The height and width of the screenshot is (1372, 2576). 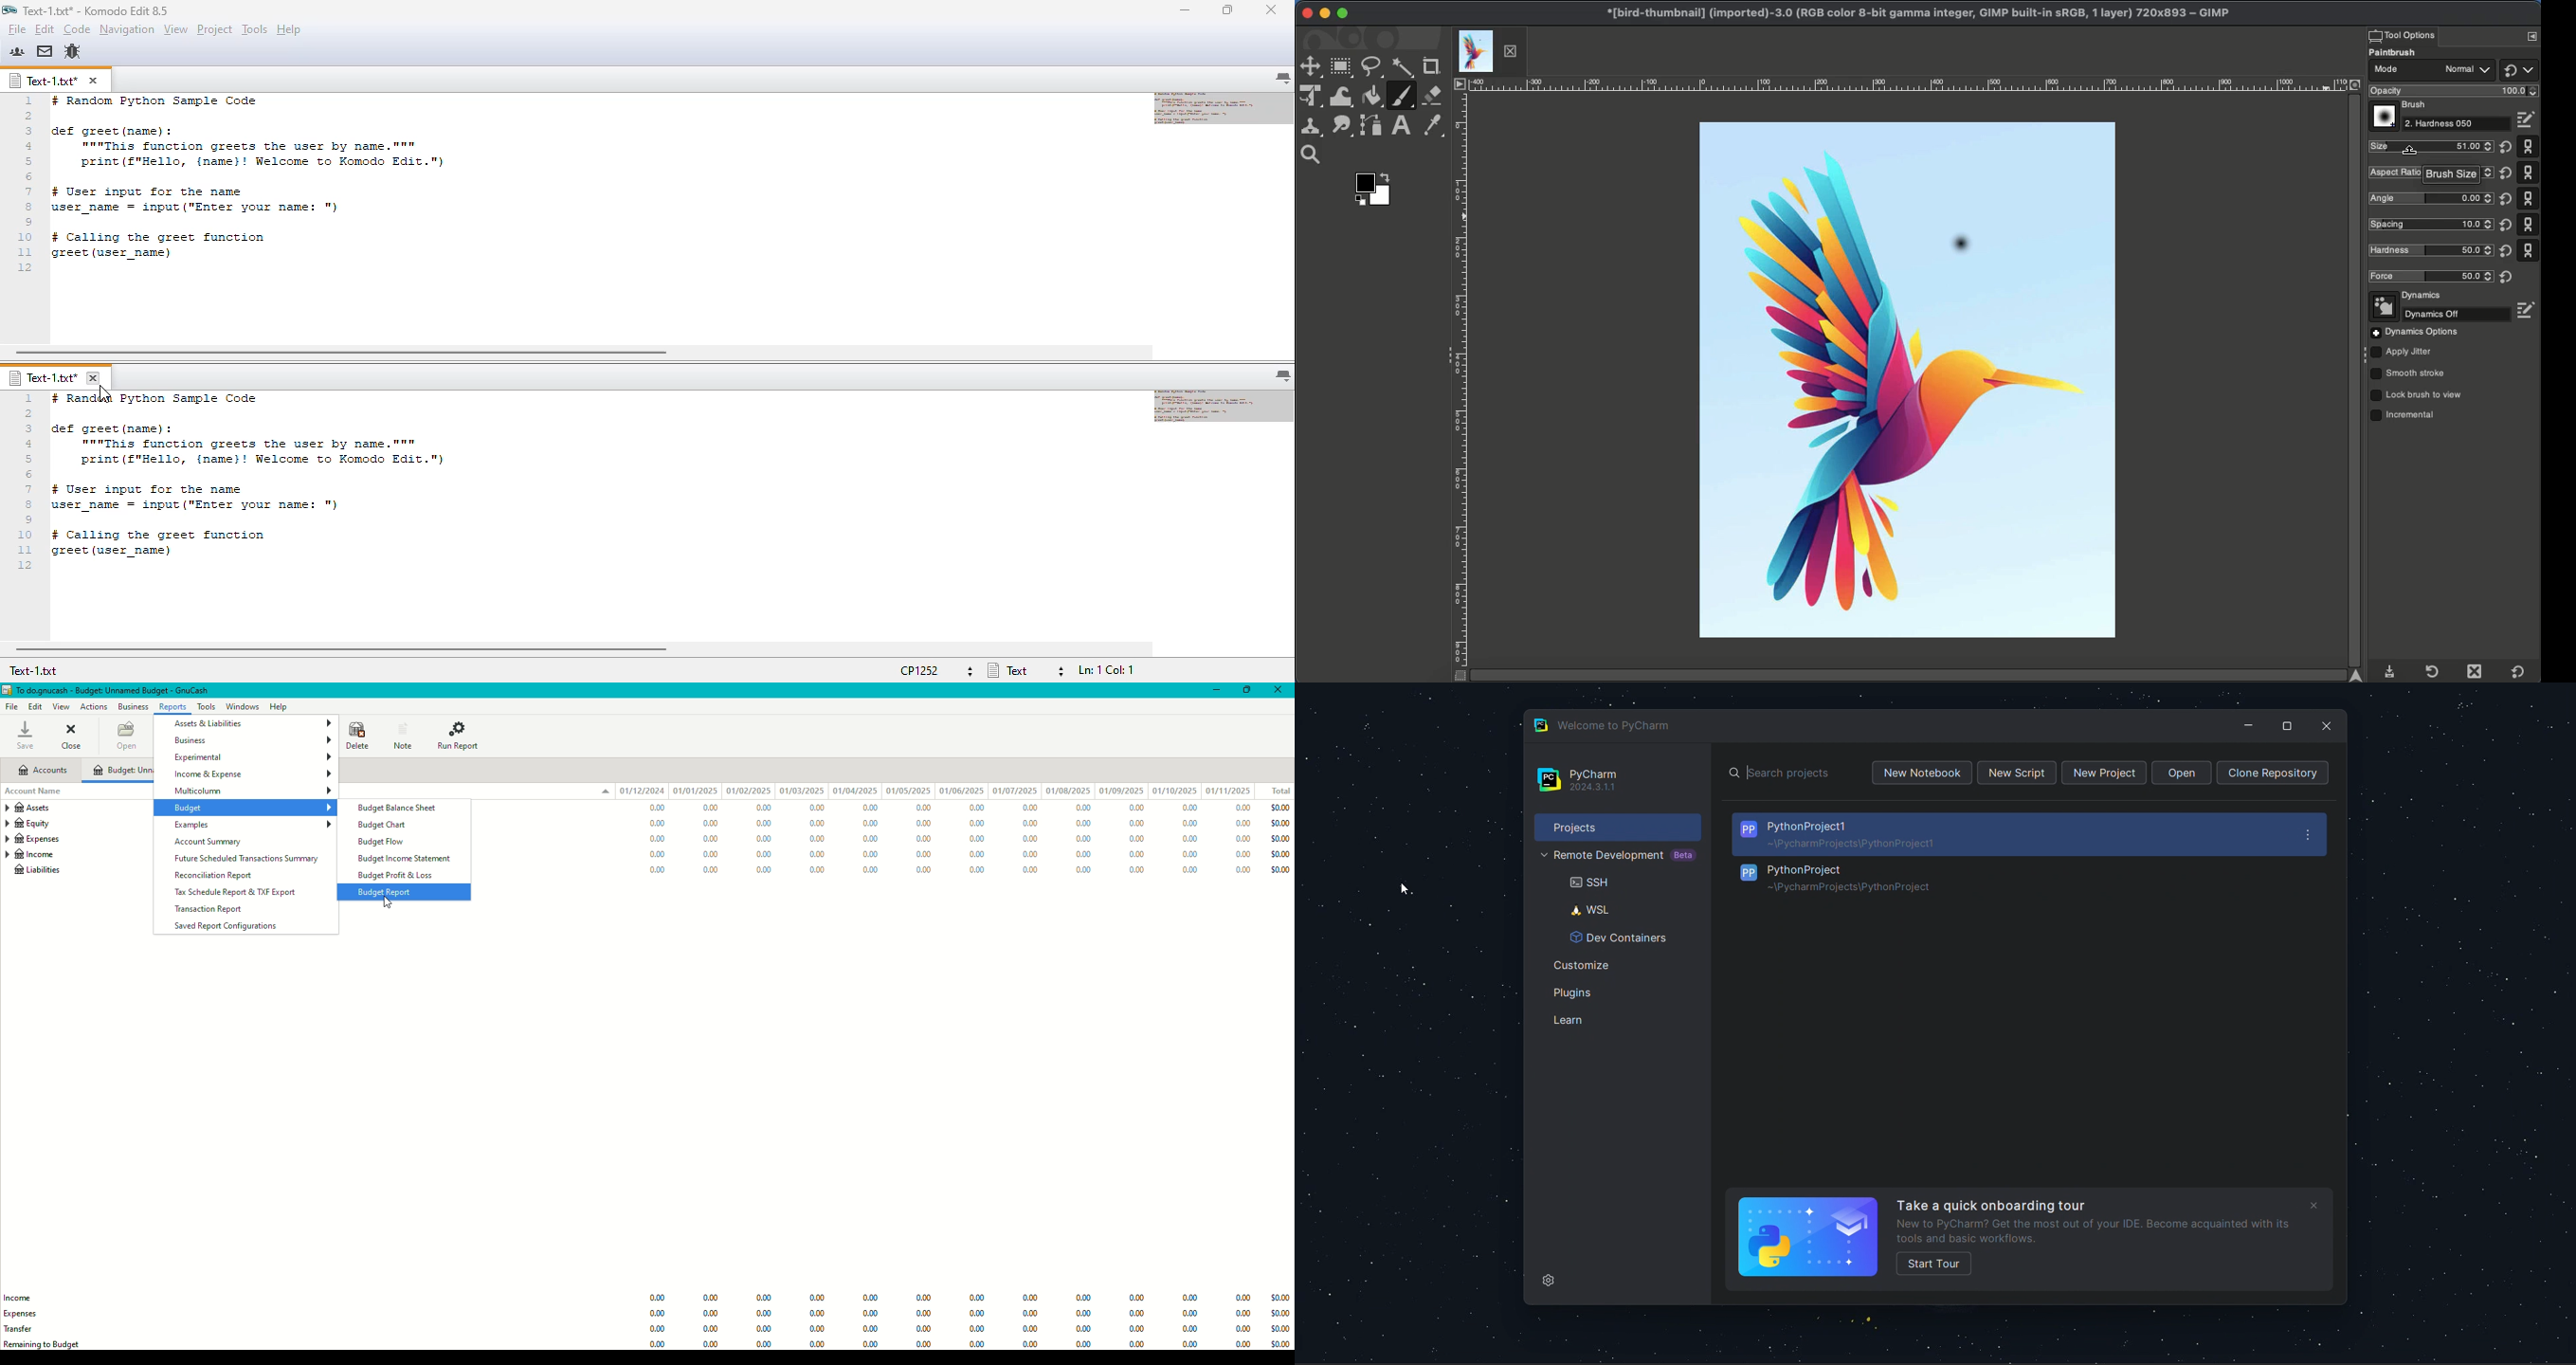 I want to click on Paintbrush, so click(x=2404, y=53).